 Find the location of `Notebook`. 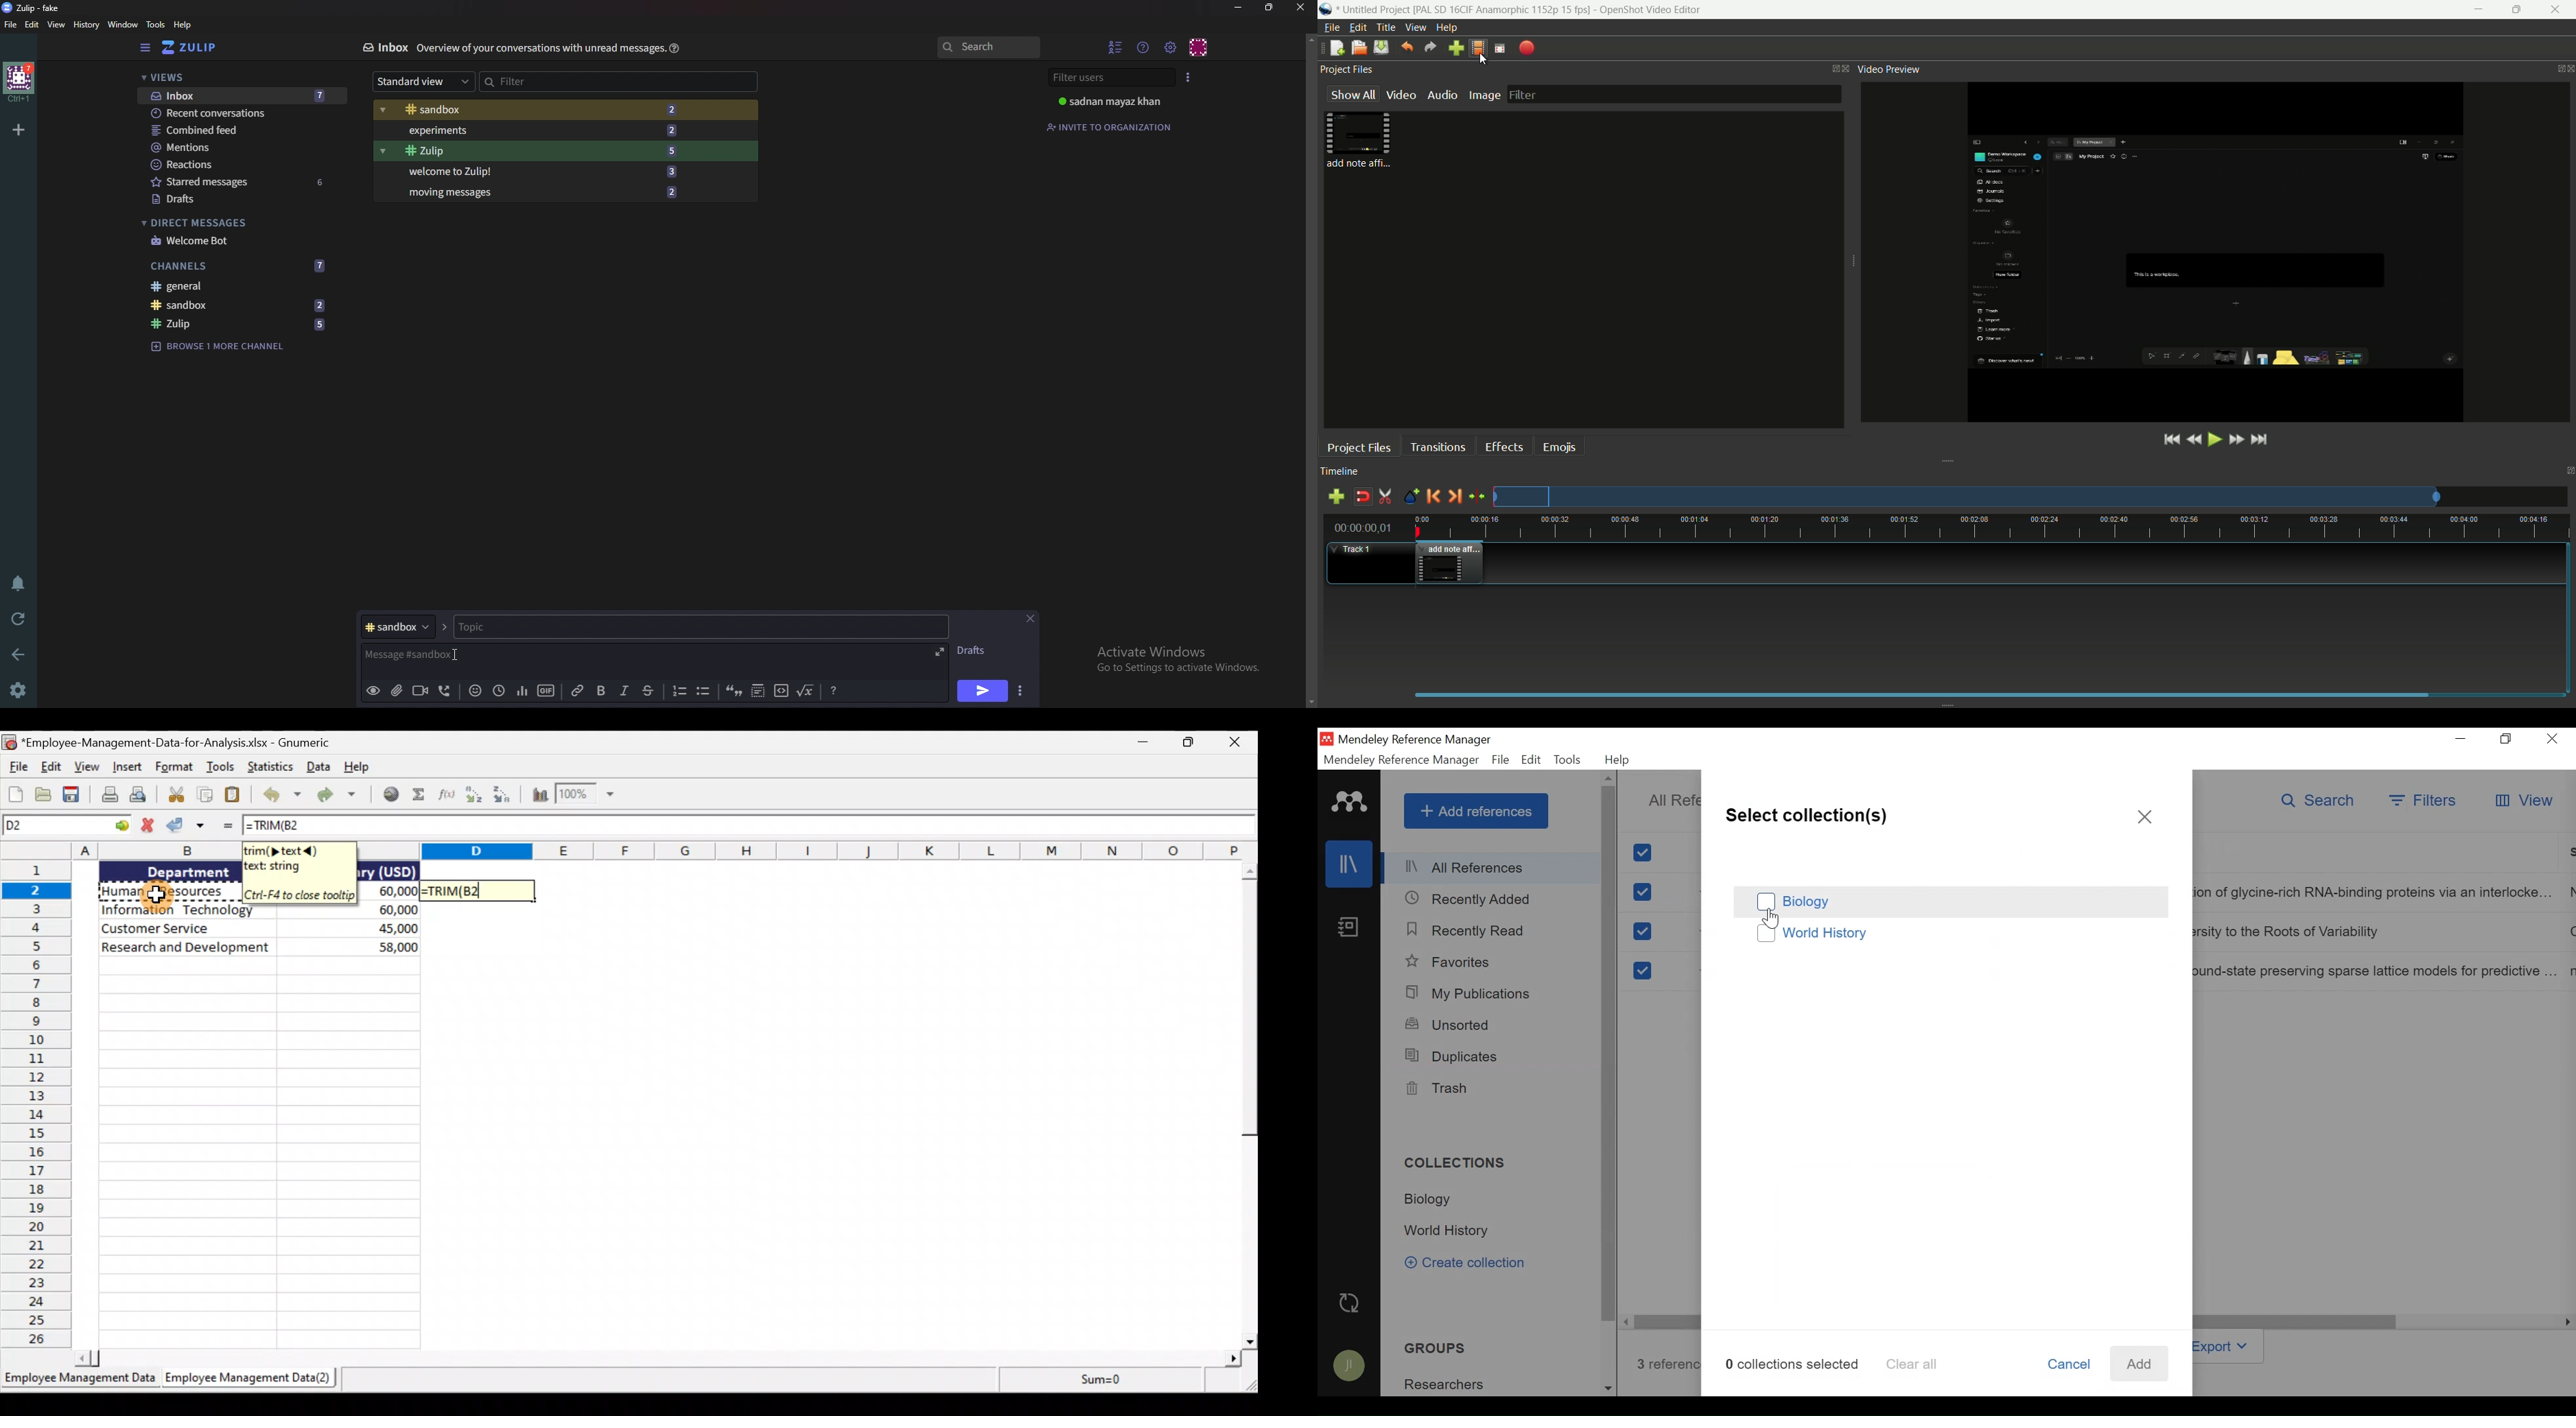

Notebook is located at coordinates (1348, 928).